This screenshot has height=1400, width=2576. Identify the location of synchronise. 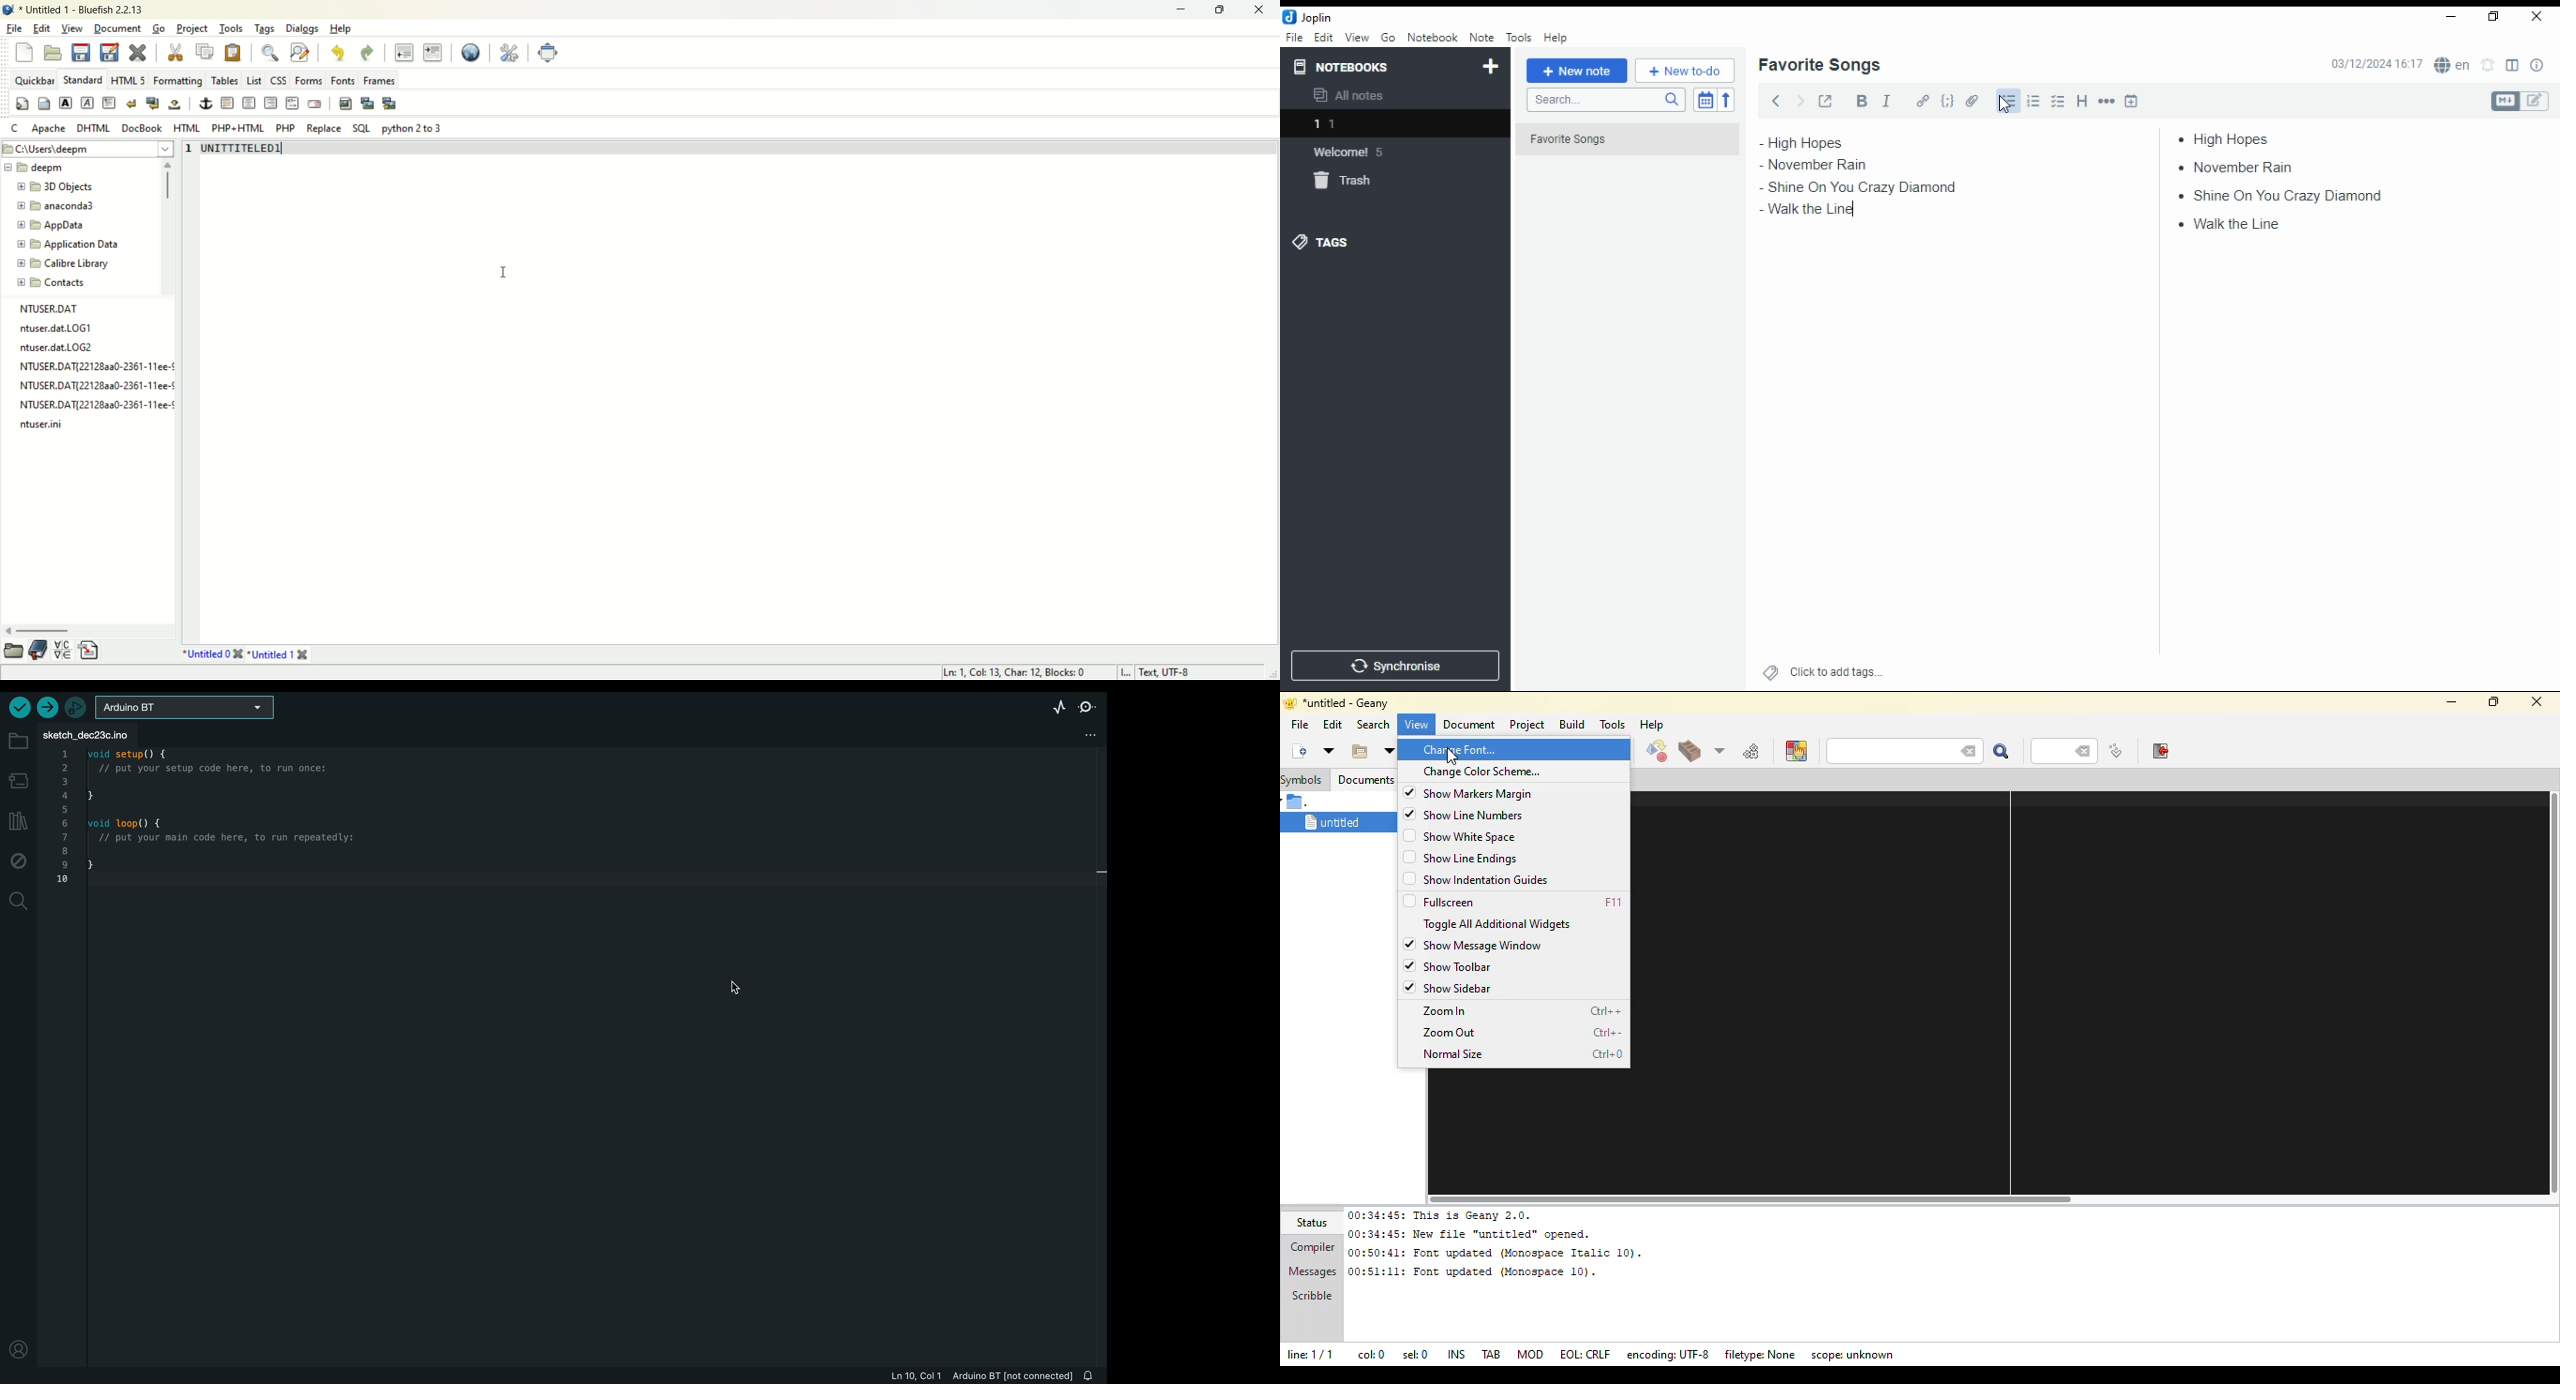
(1392, 665).